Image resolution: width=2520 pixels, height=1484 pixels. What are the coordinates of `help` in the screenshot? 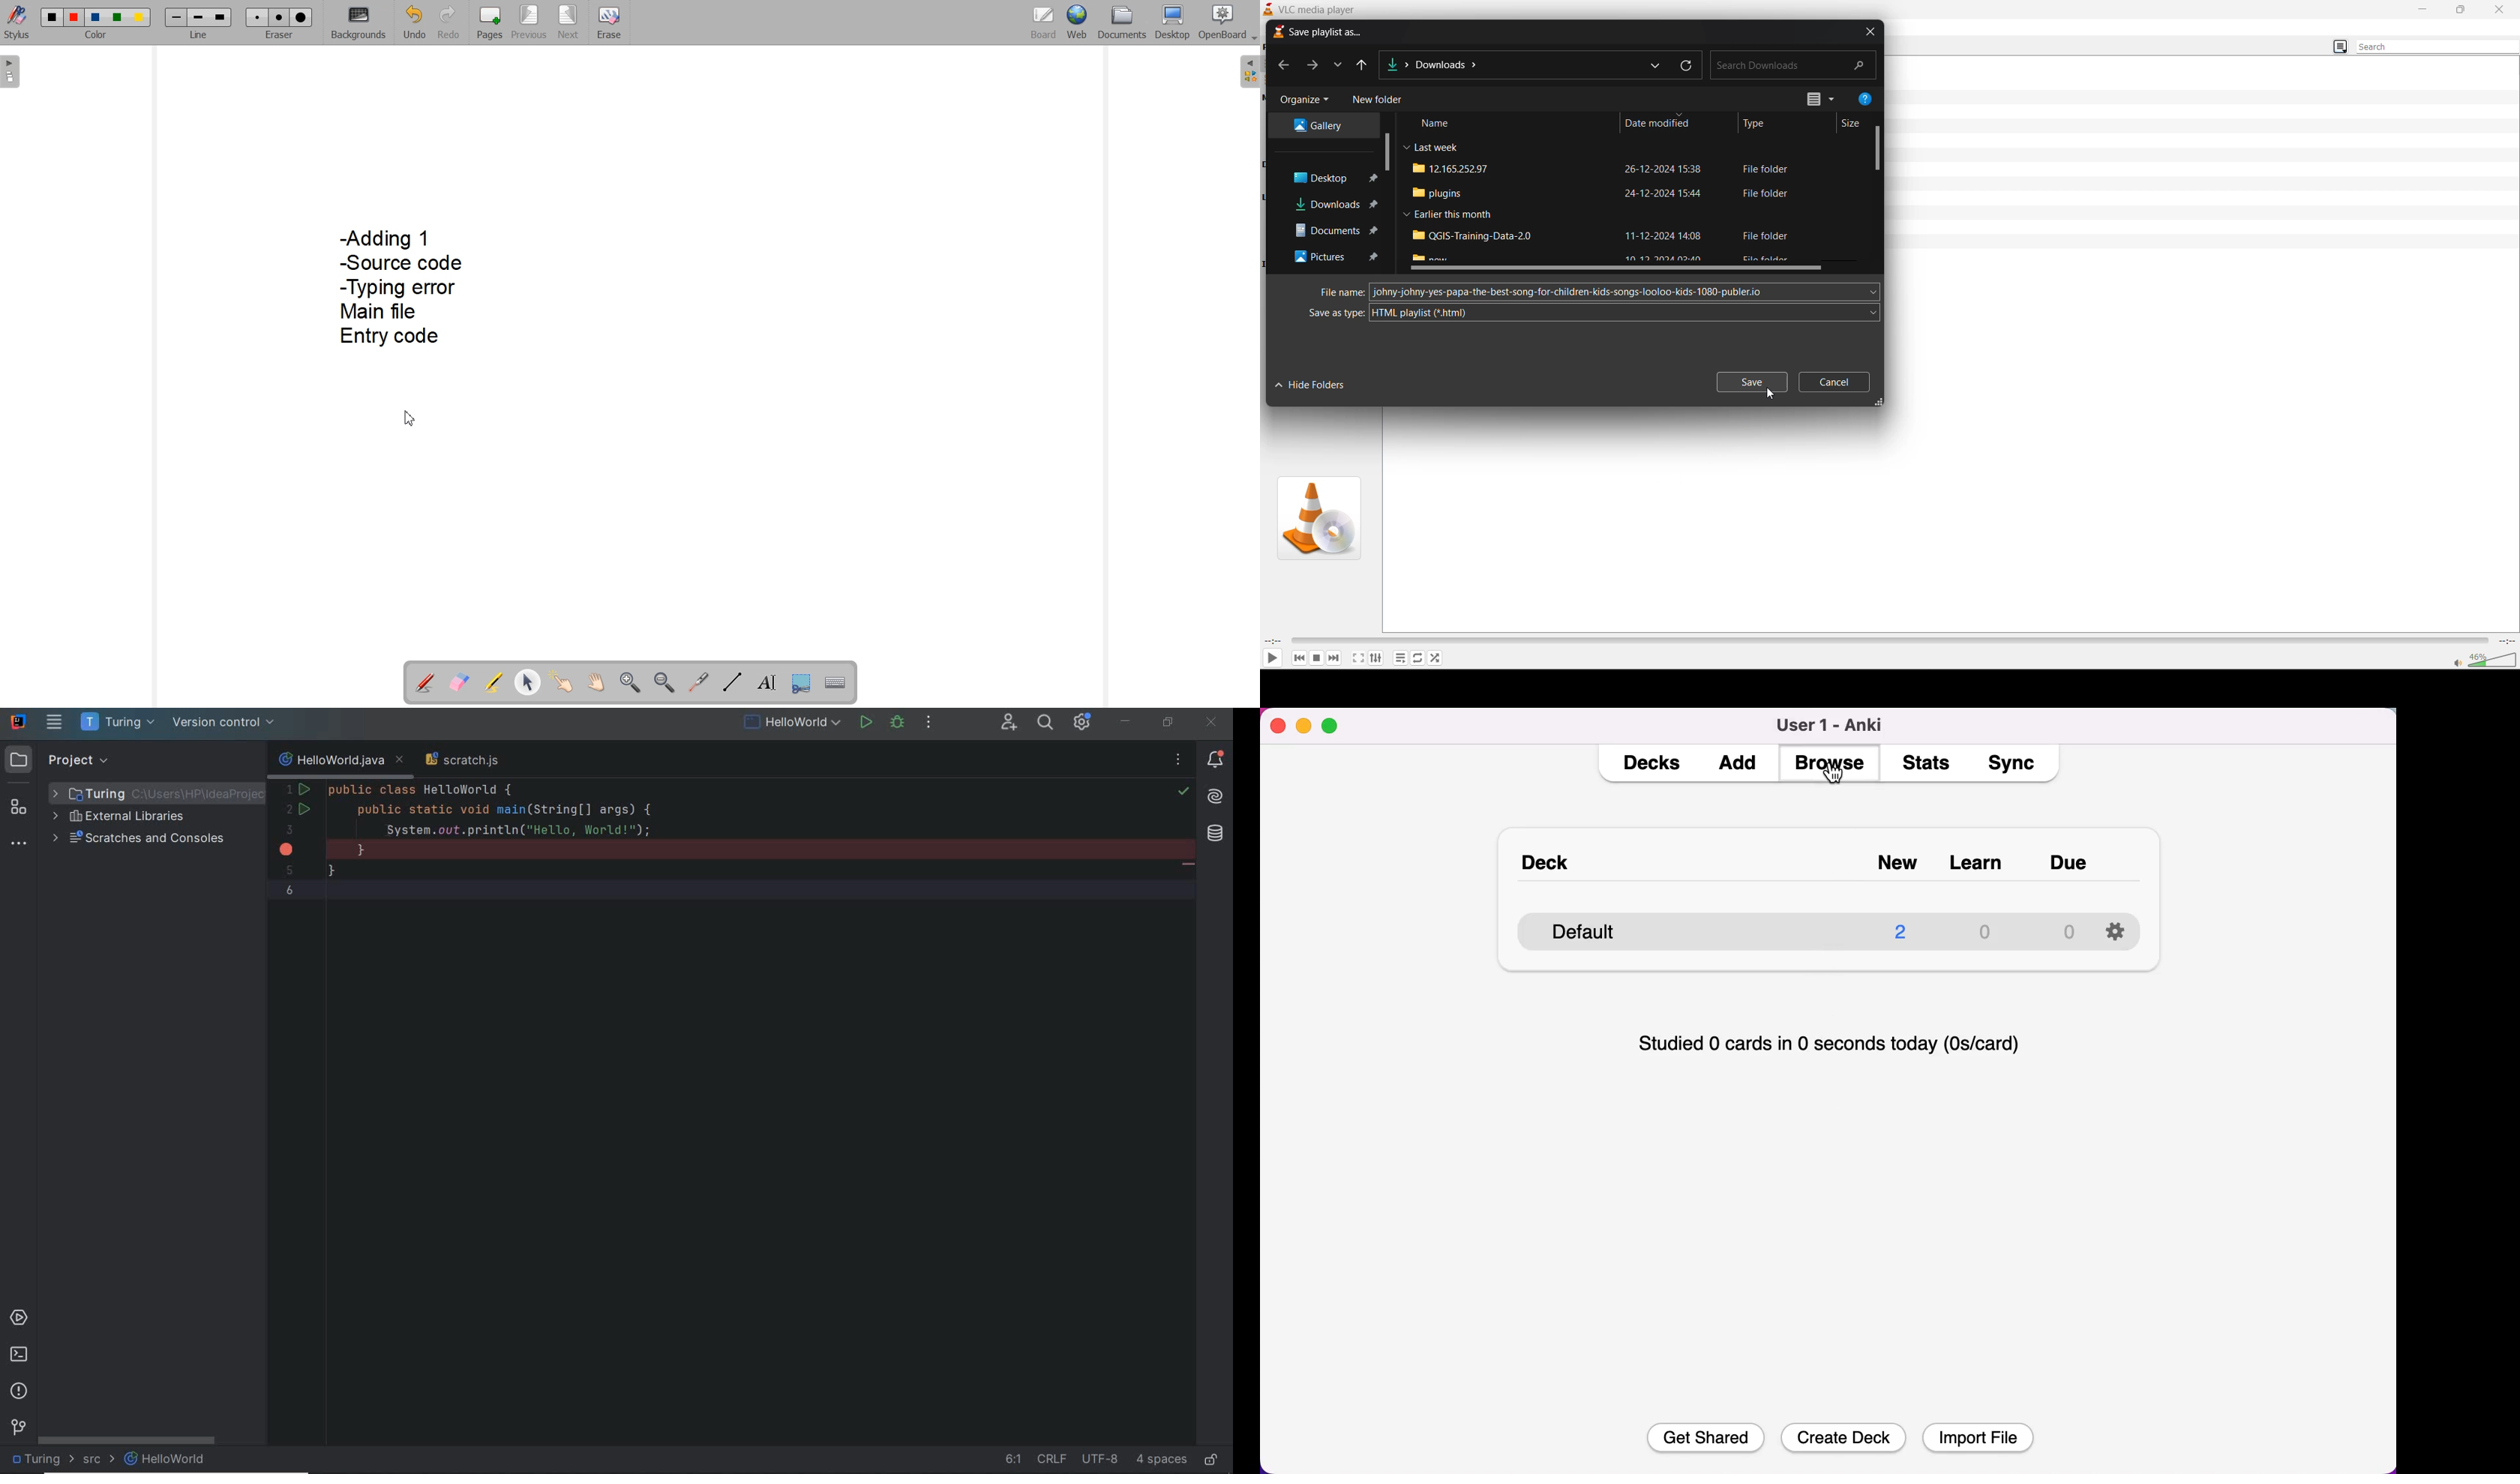 It's located at (1865, 102).